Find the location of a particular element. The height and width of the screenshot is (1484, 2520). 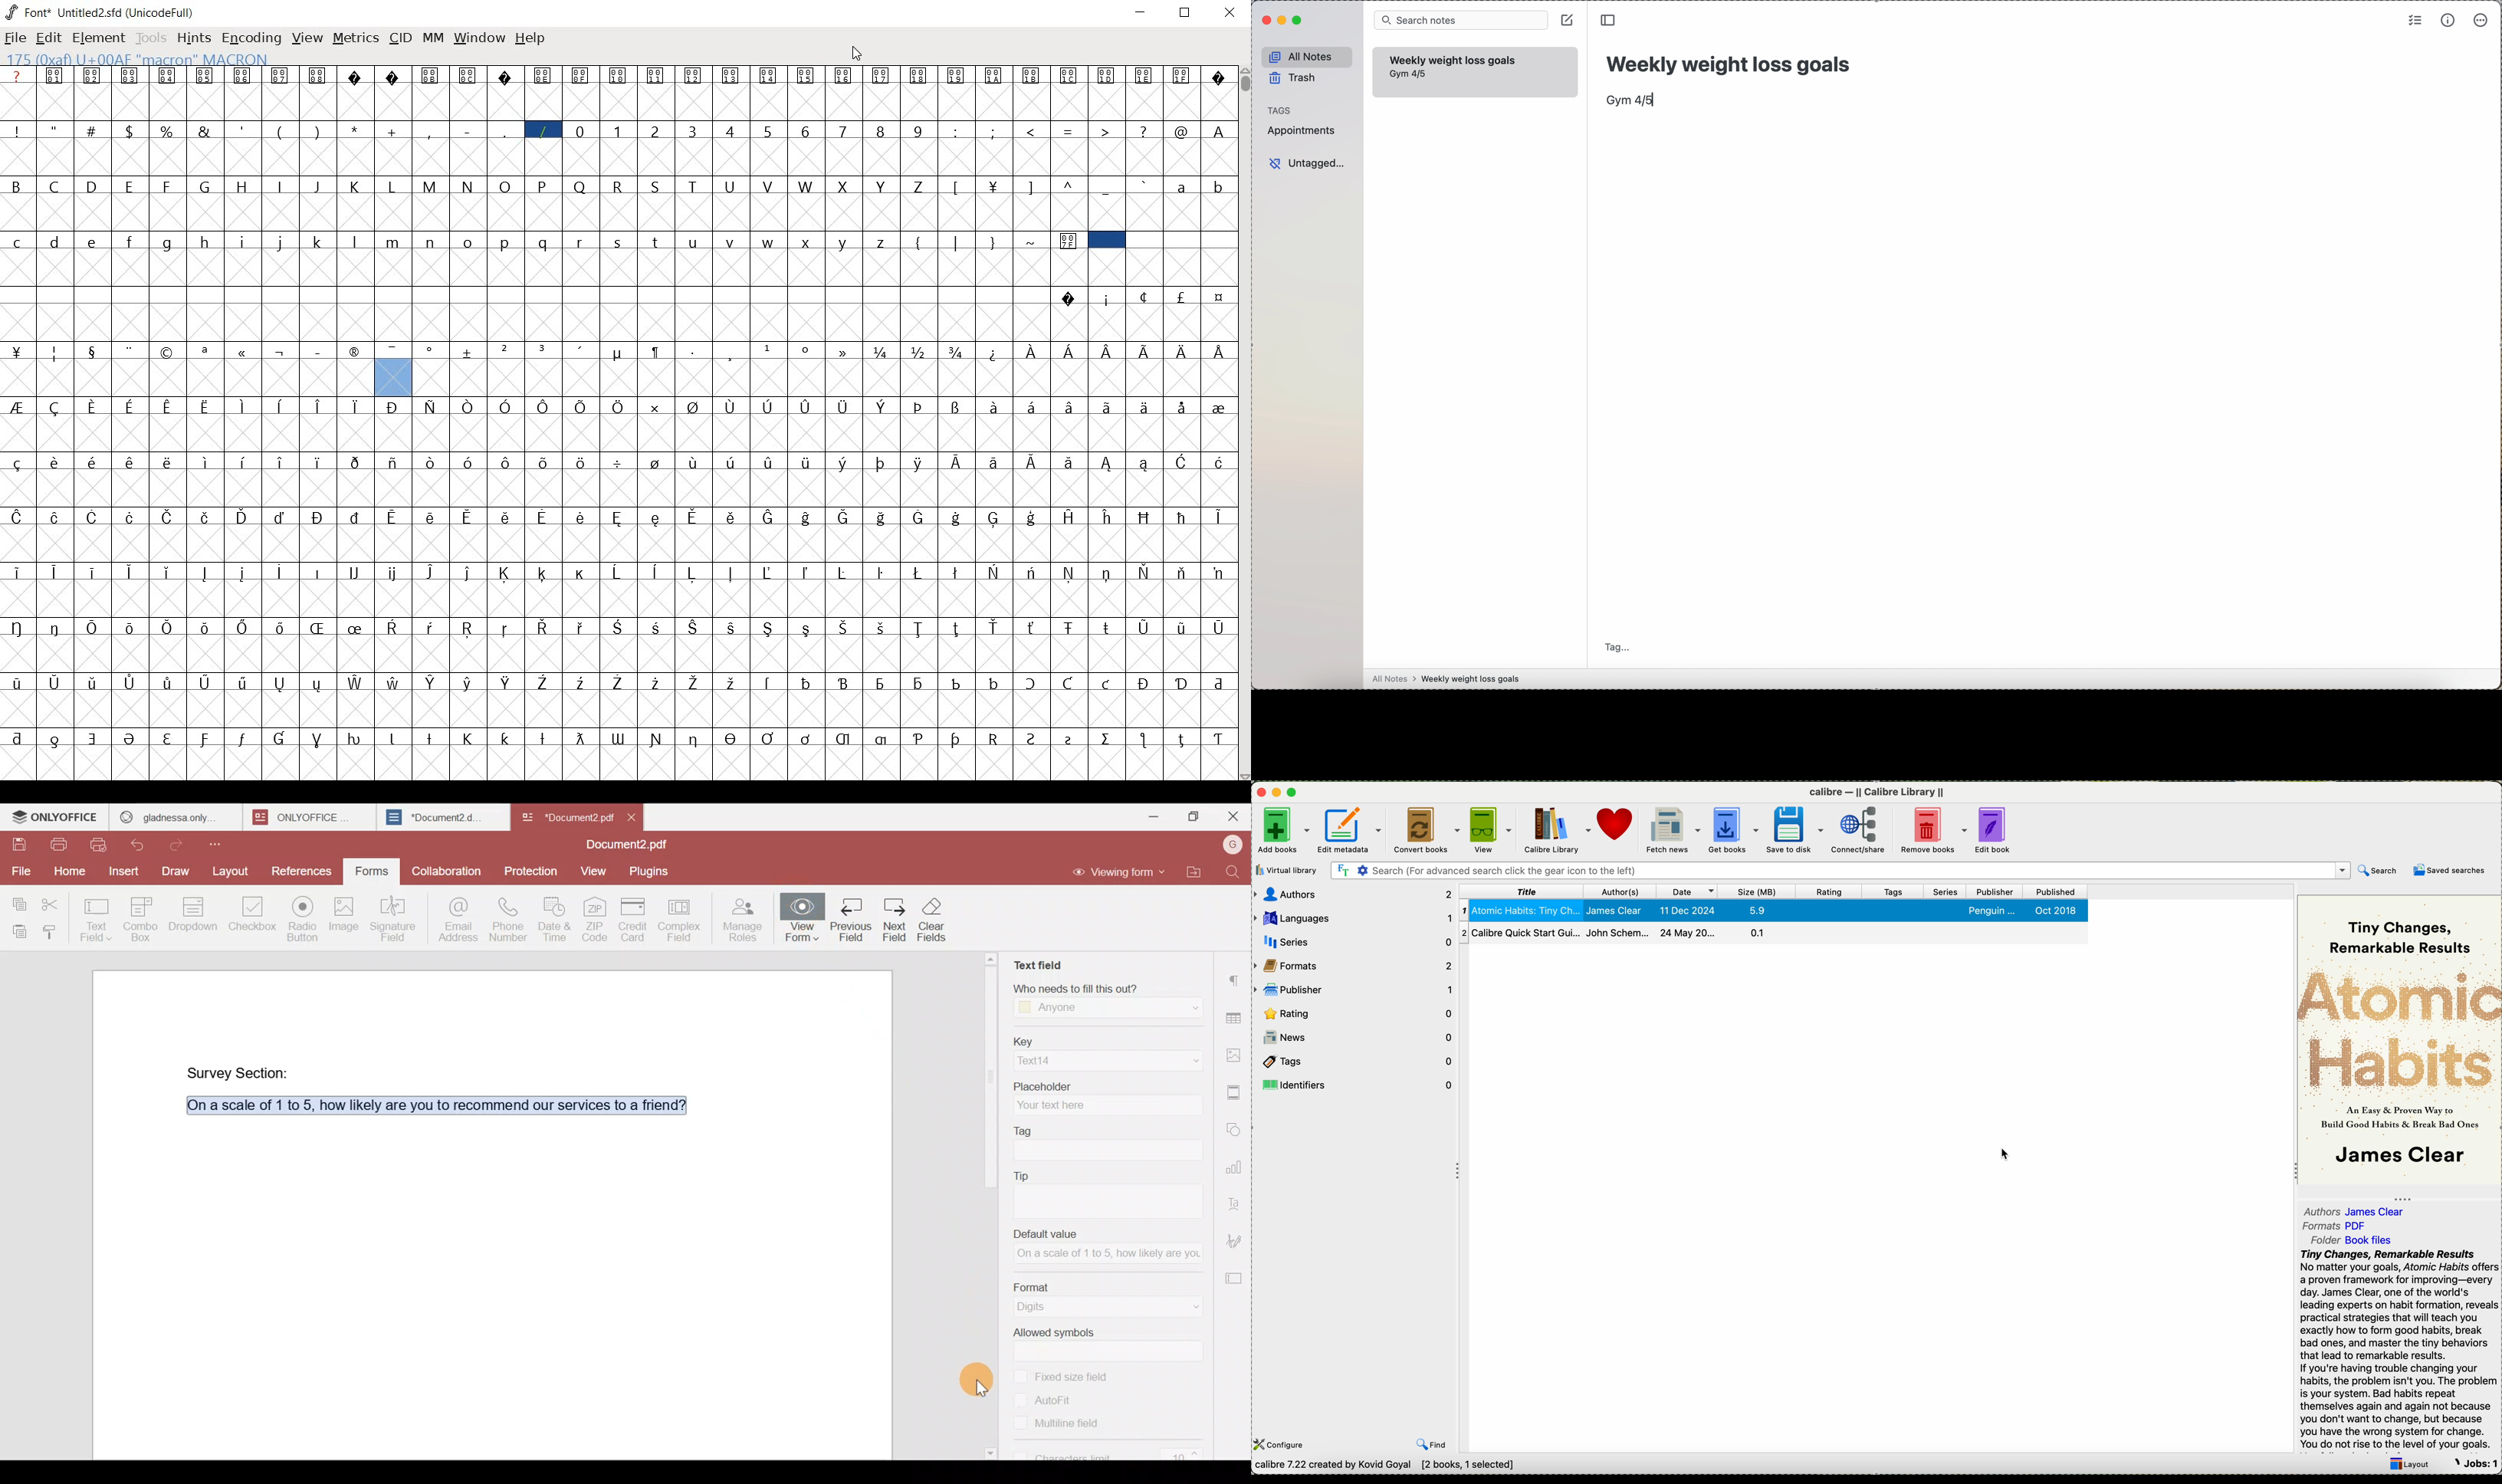

? is located at coordinates (1142, 130).